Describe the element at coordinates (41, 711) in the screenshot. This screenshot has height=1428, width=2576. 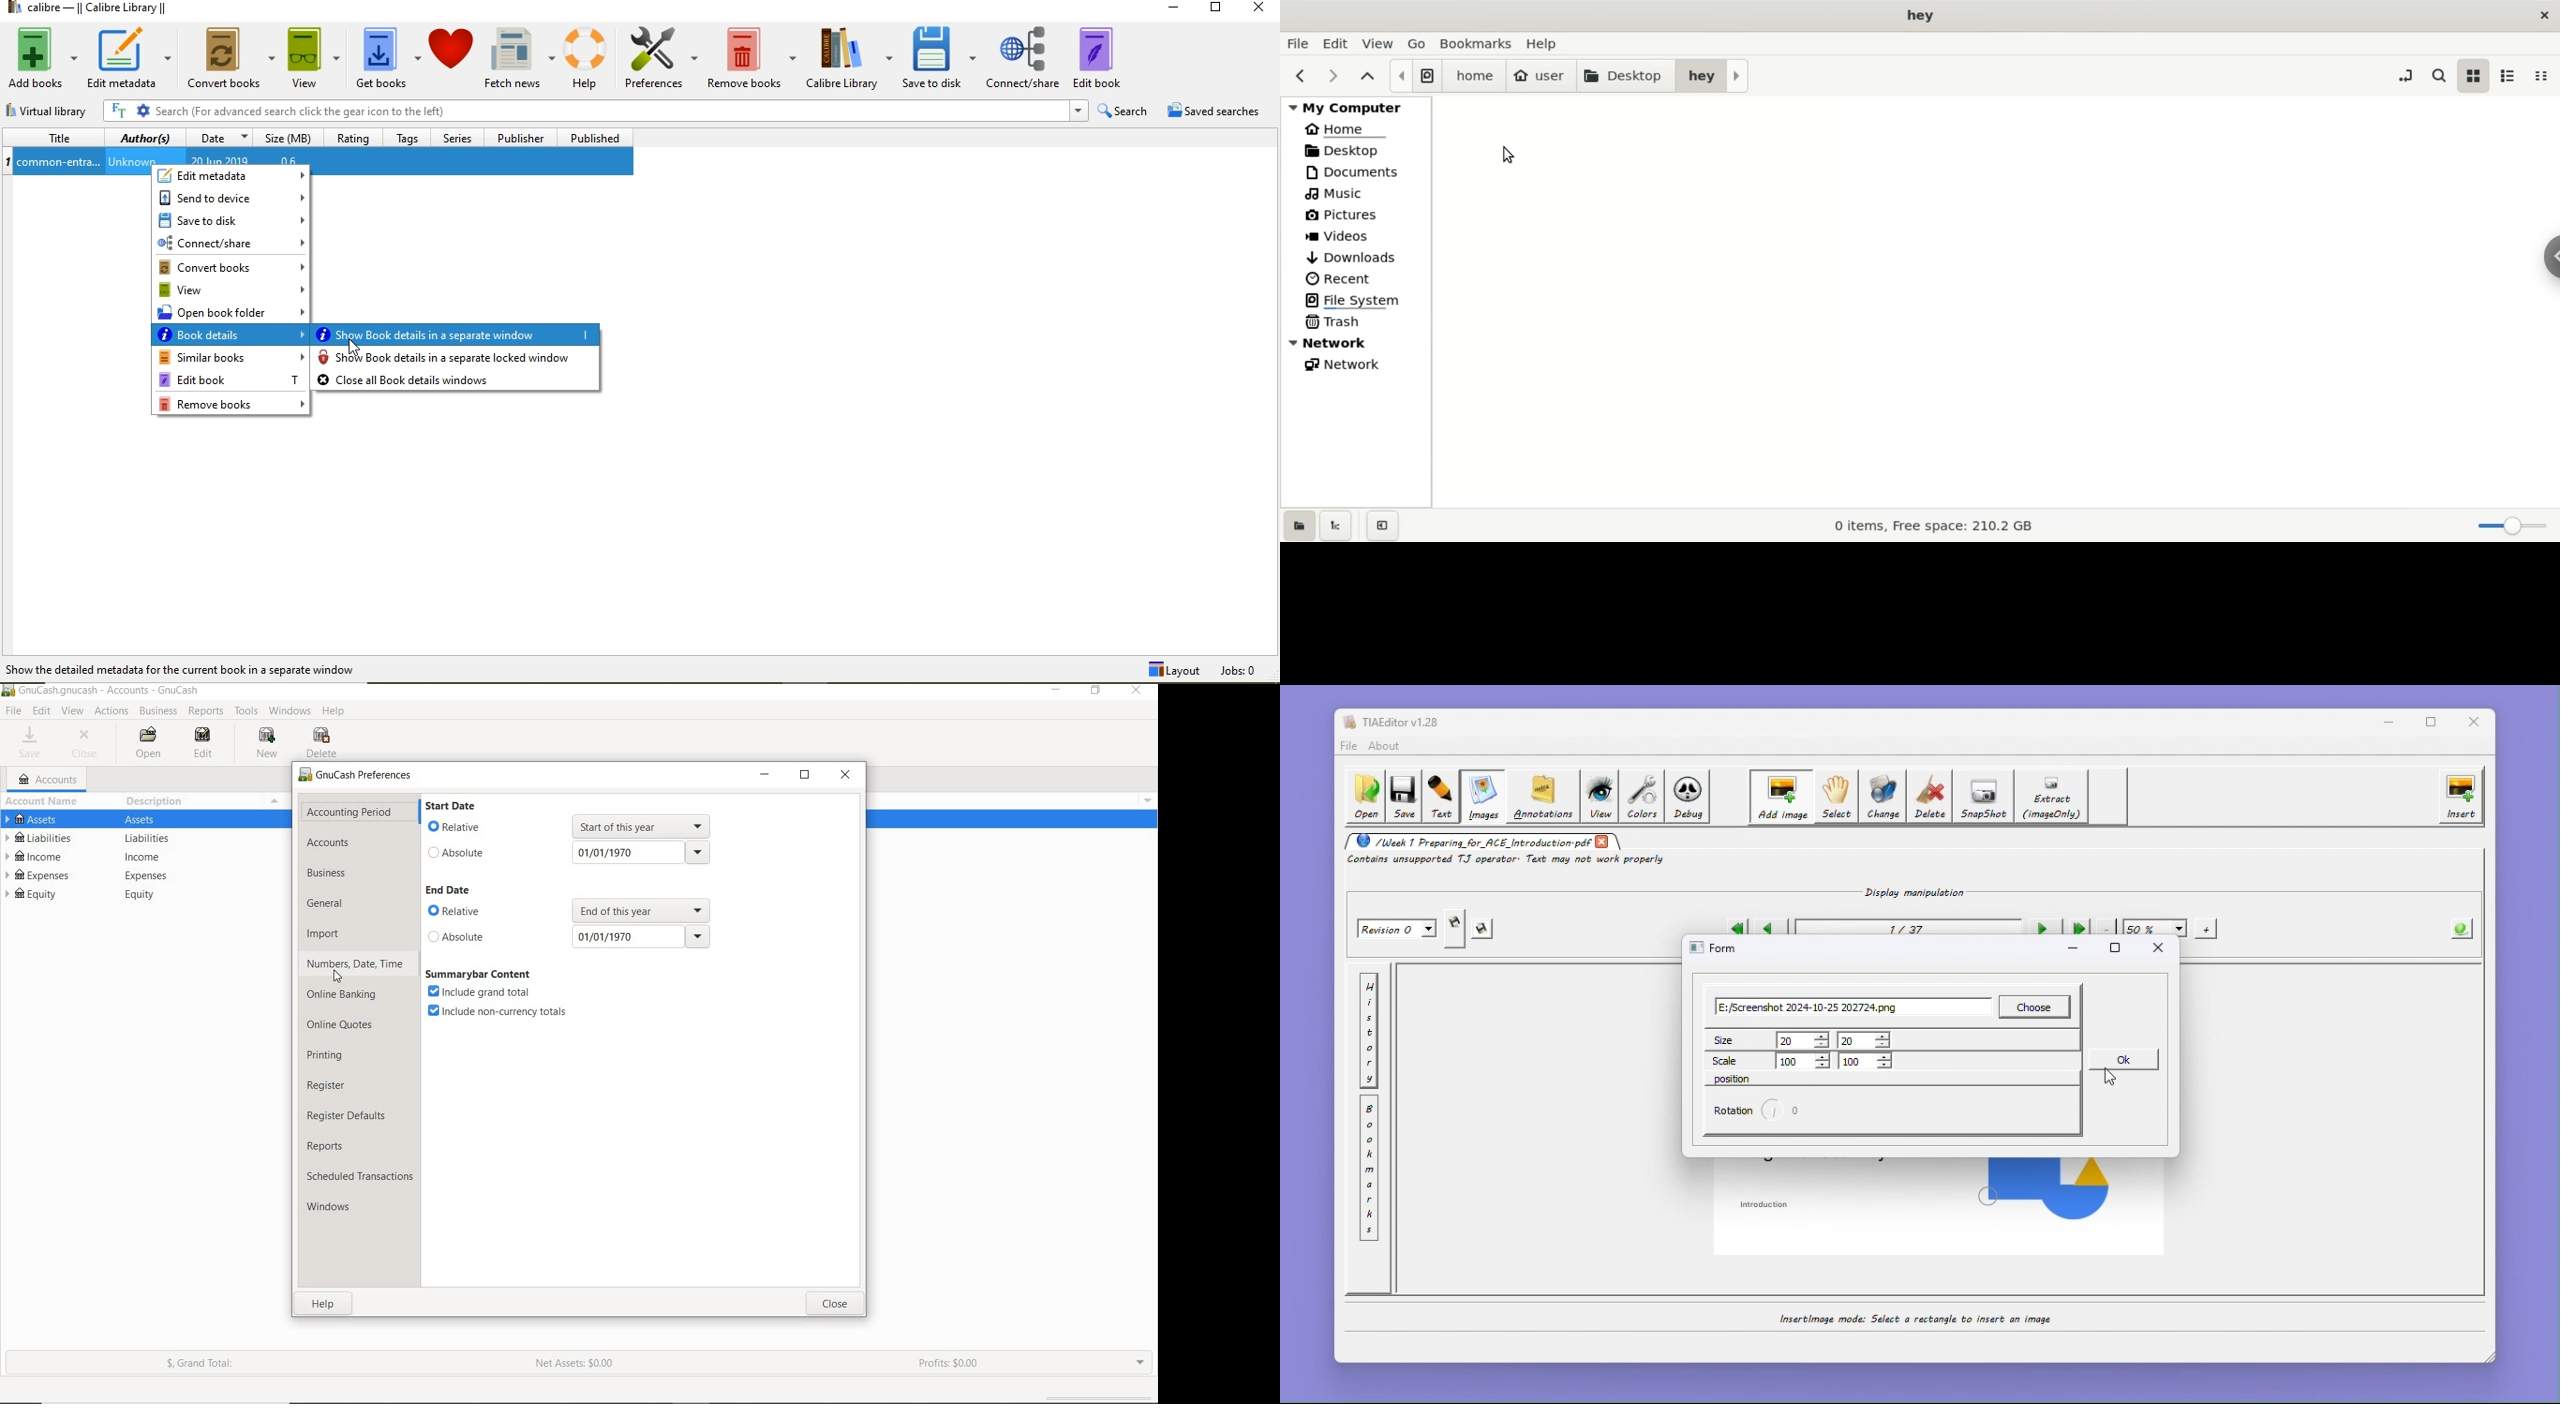
I see `EDIT` at that location.